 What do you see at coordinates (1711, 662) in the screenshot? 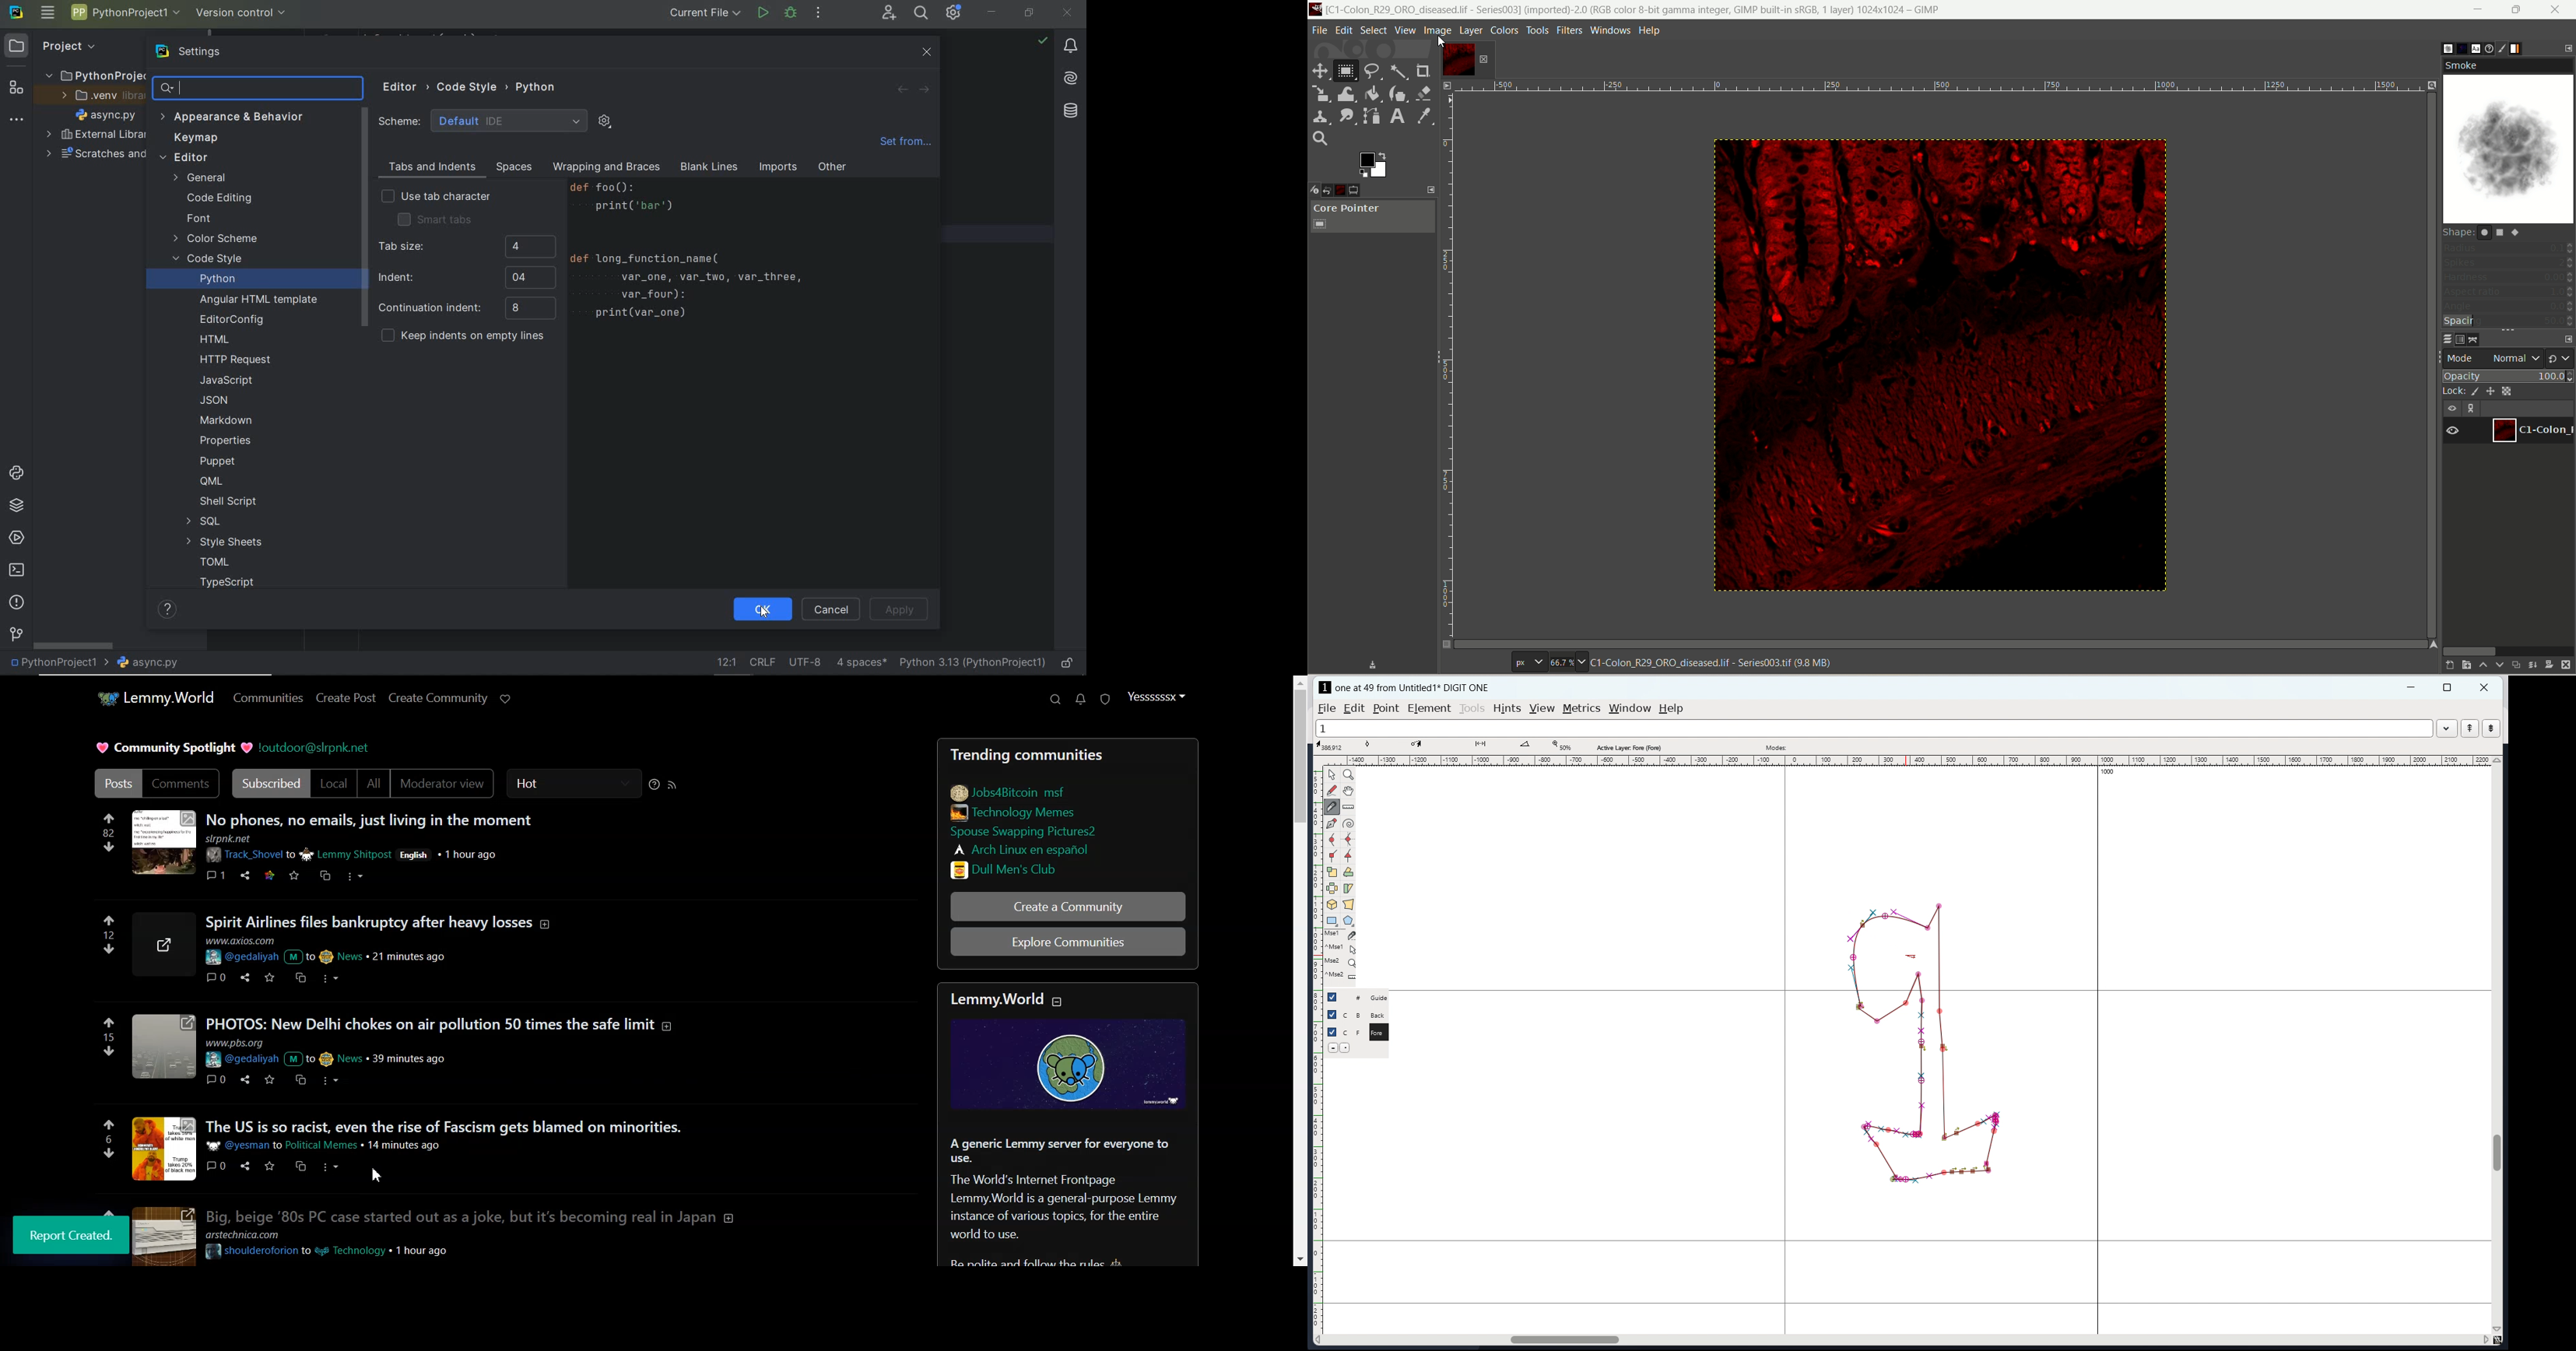
I see `image title` at bounding box center [1711, 662].